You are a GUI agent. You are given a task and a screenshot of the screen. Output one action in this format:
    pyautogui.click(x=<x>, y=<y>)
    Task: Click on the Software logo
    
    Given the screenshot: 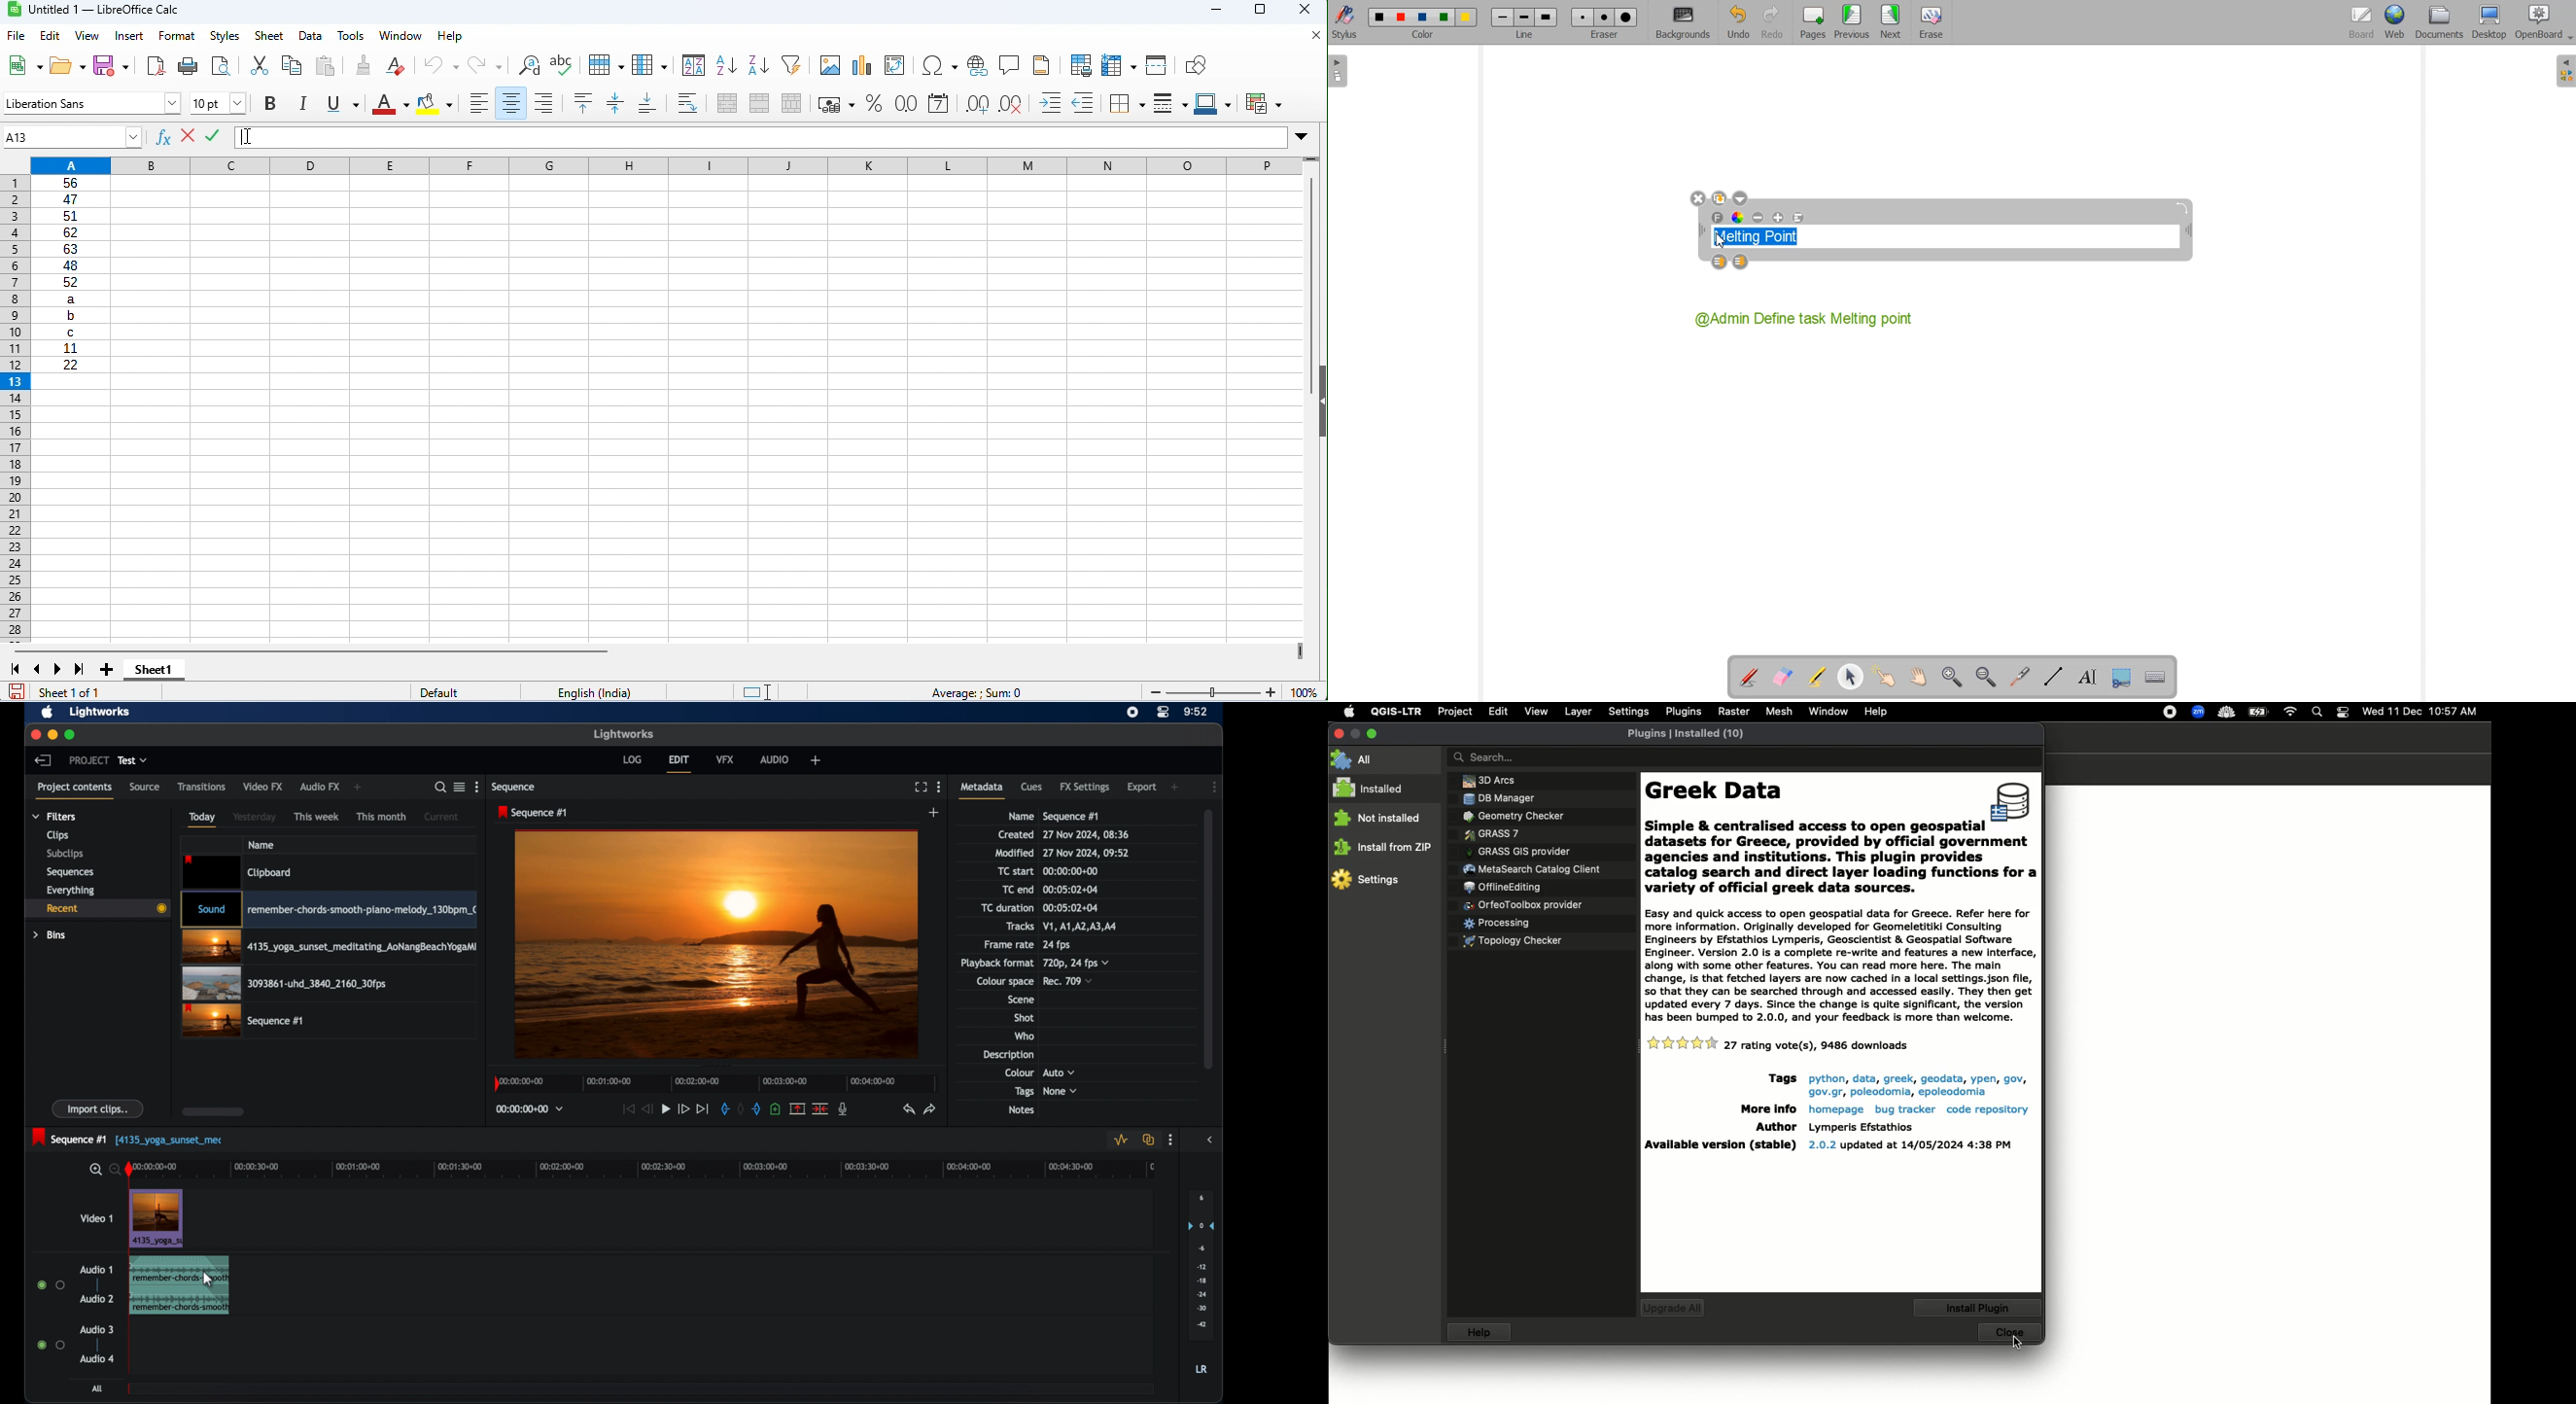 What is the action you would take?
    pyautogui.click(x=16, y=10)
    